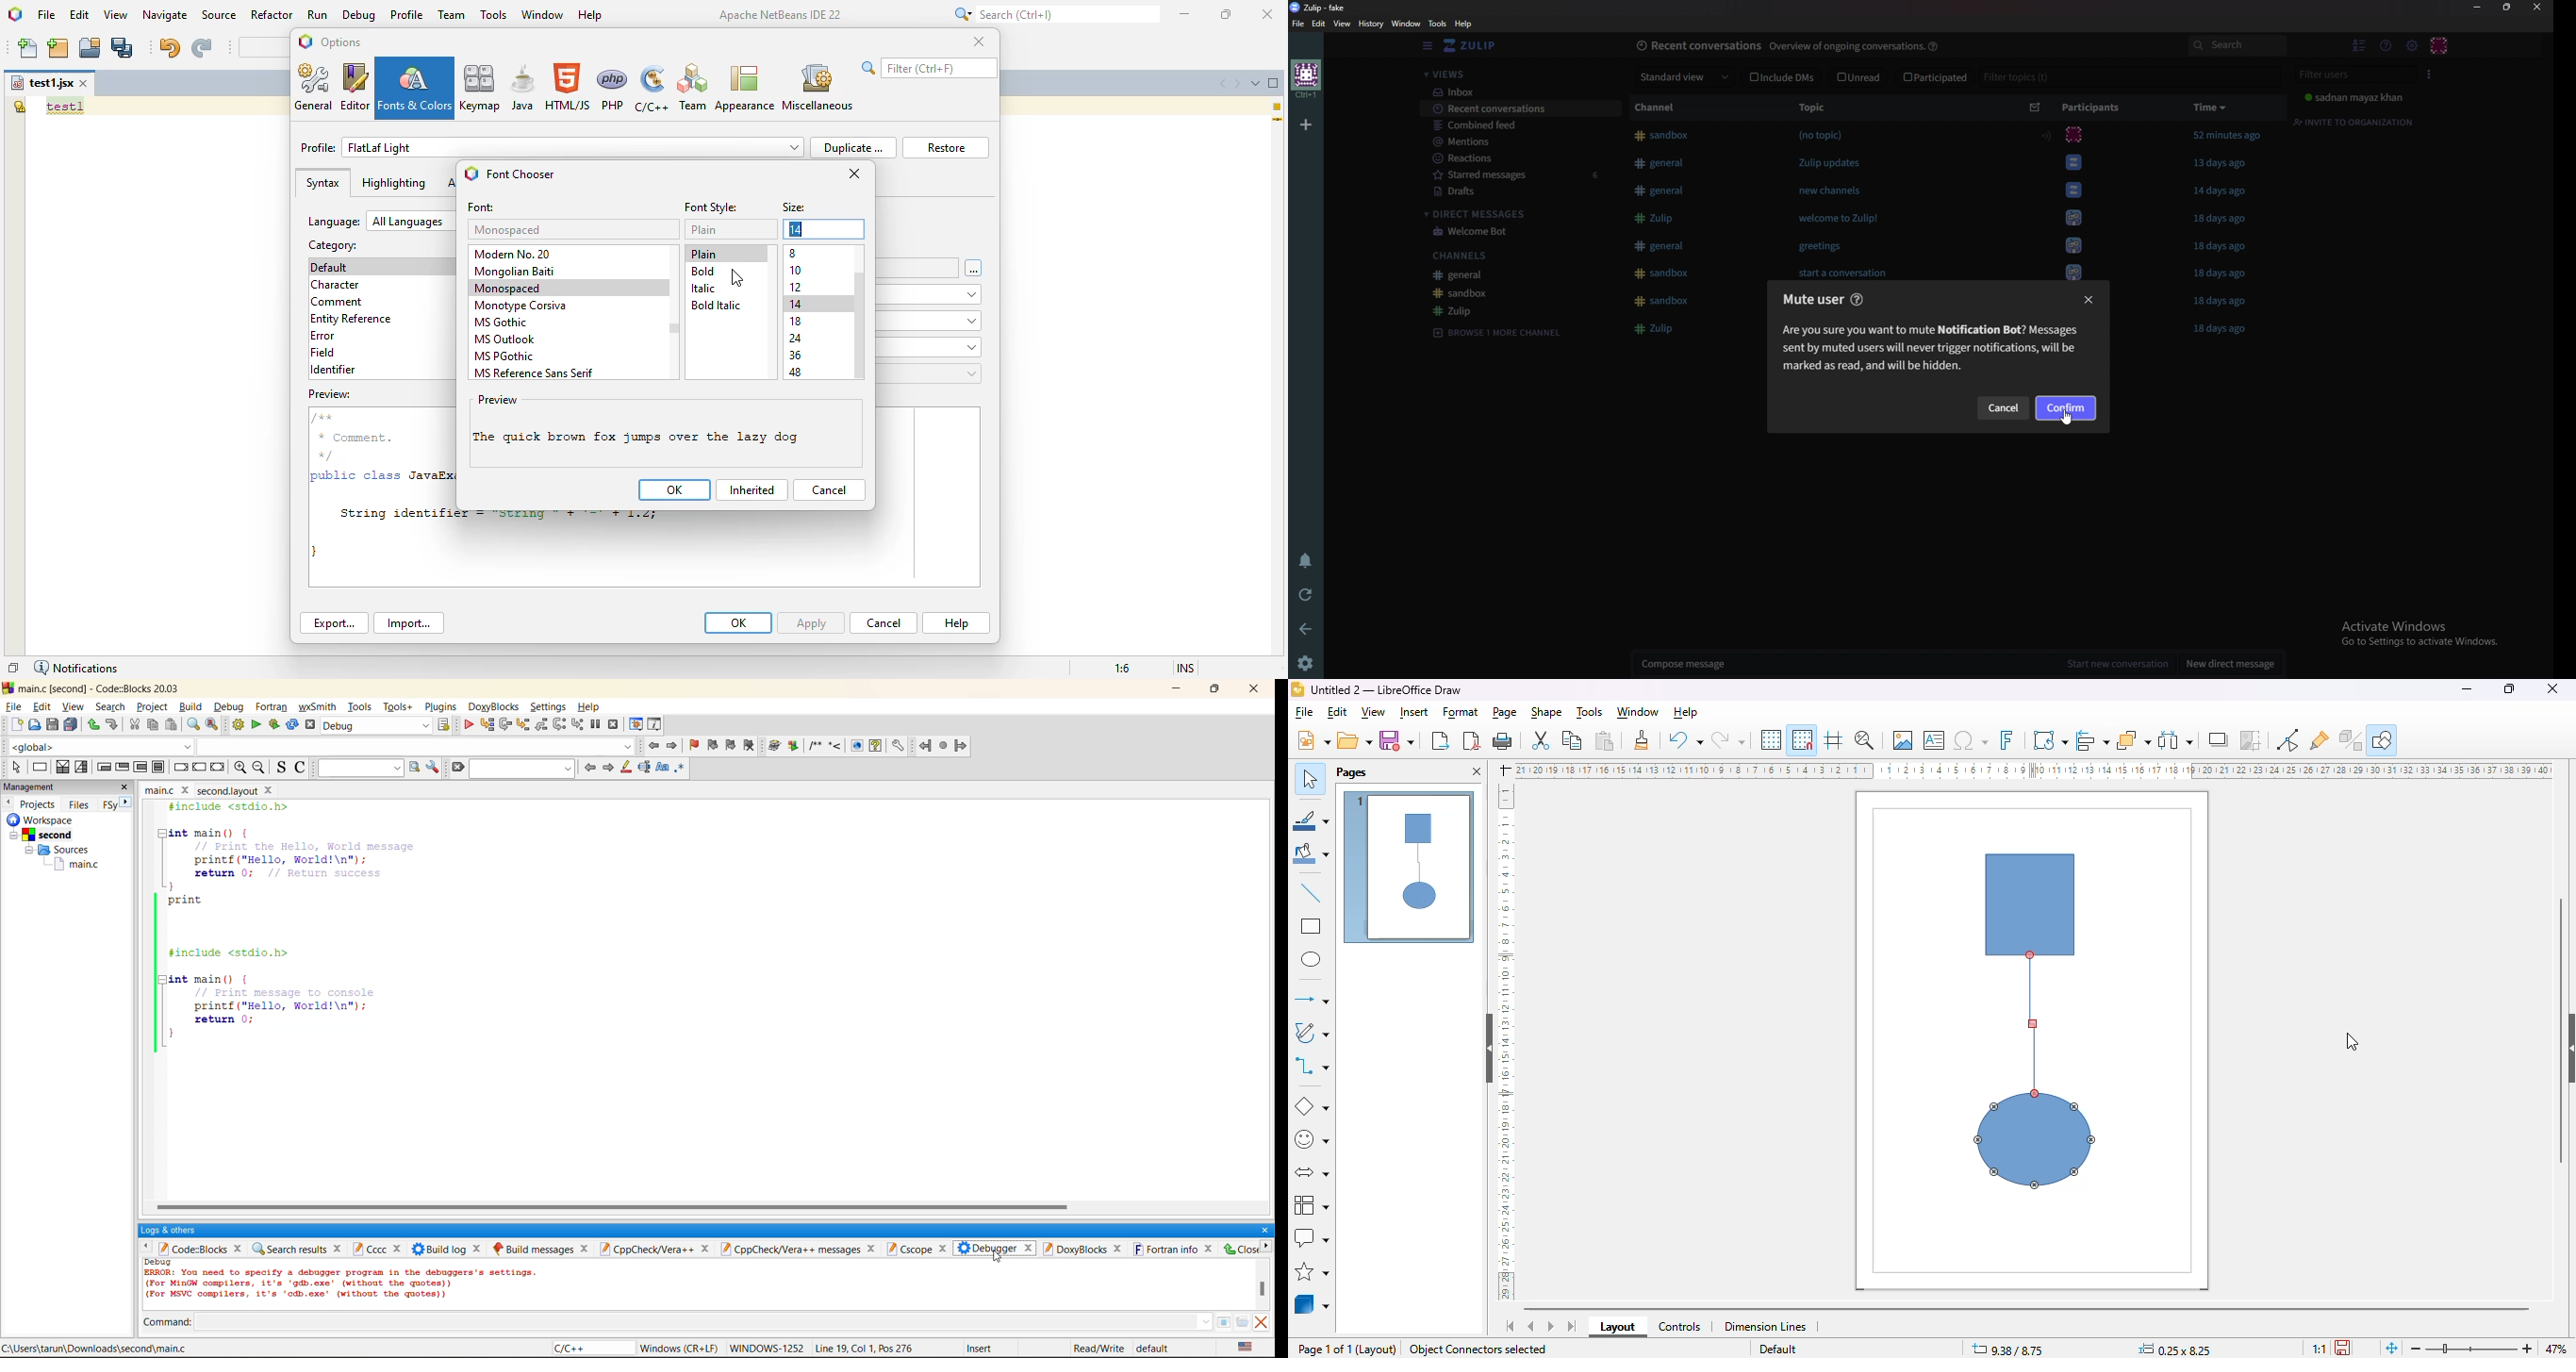  I want to click on welcome bot, so click(1510, 233).